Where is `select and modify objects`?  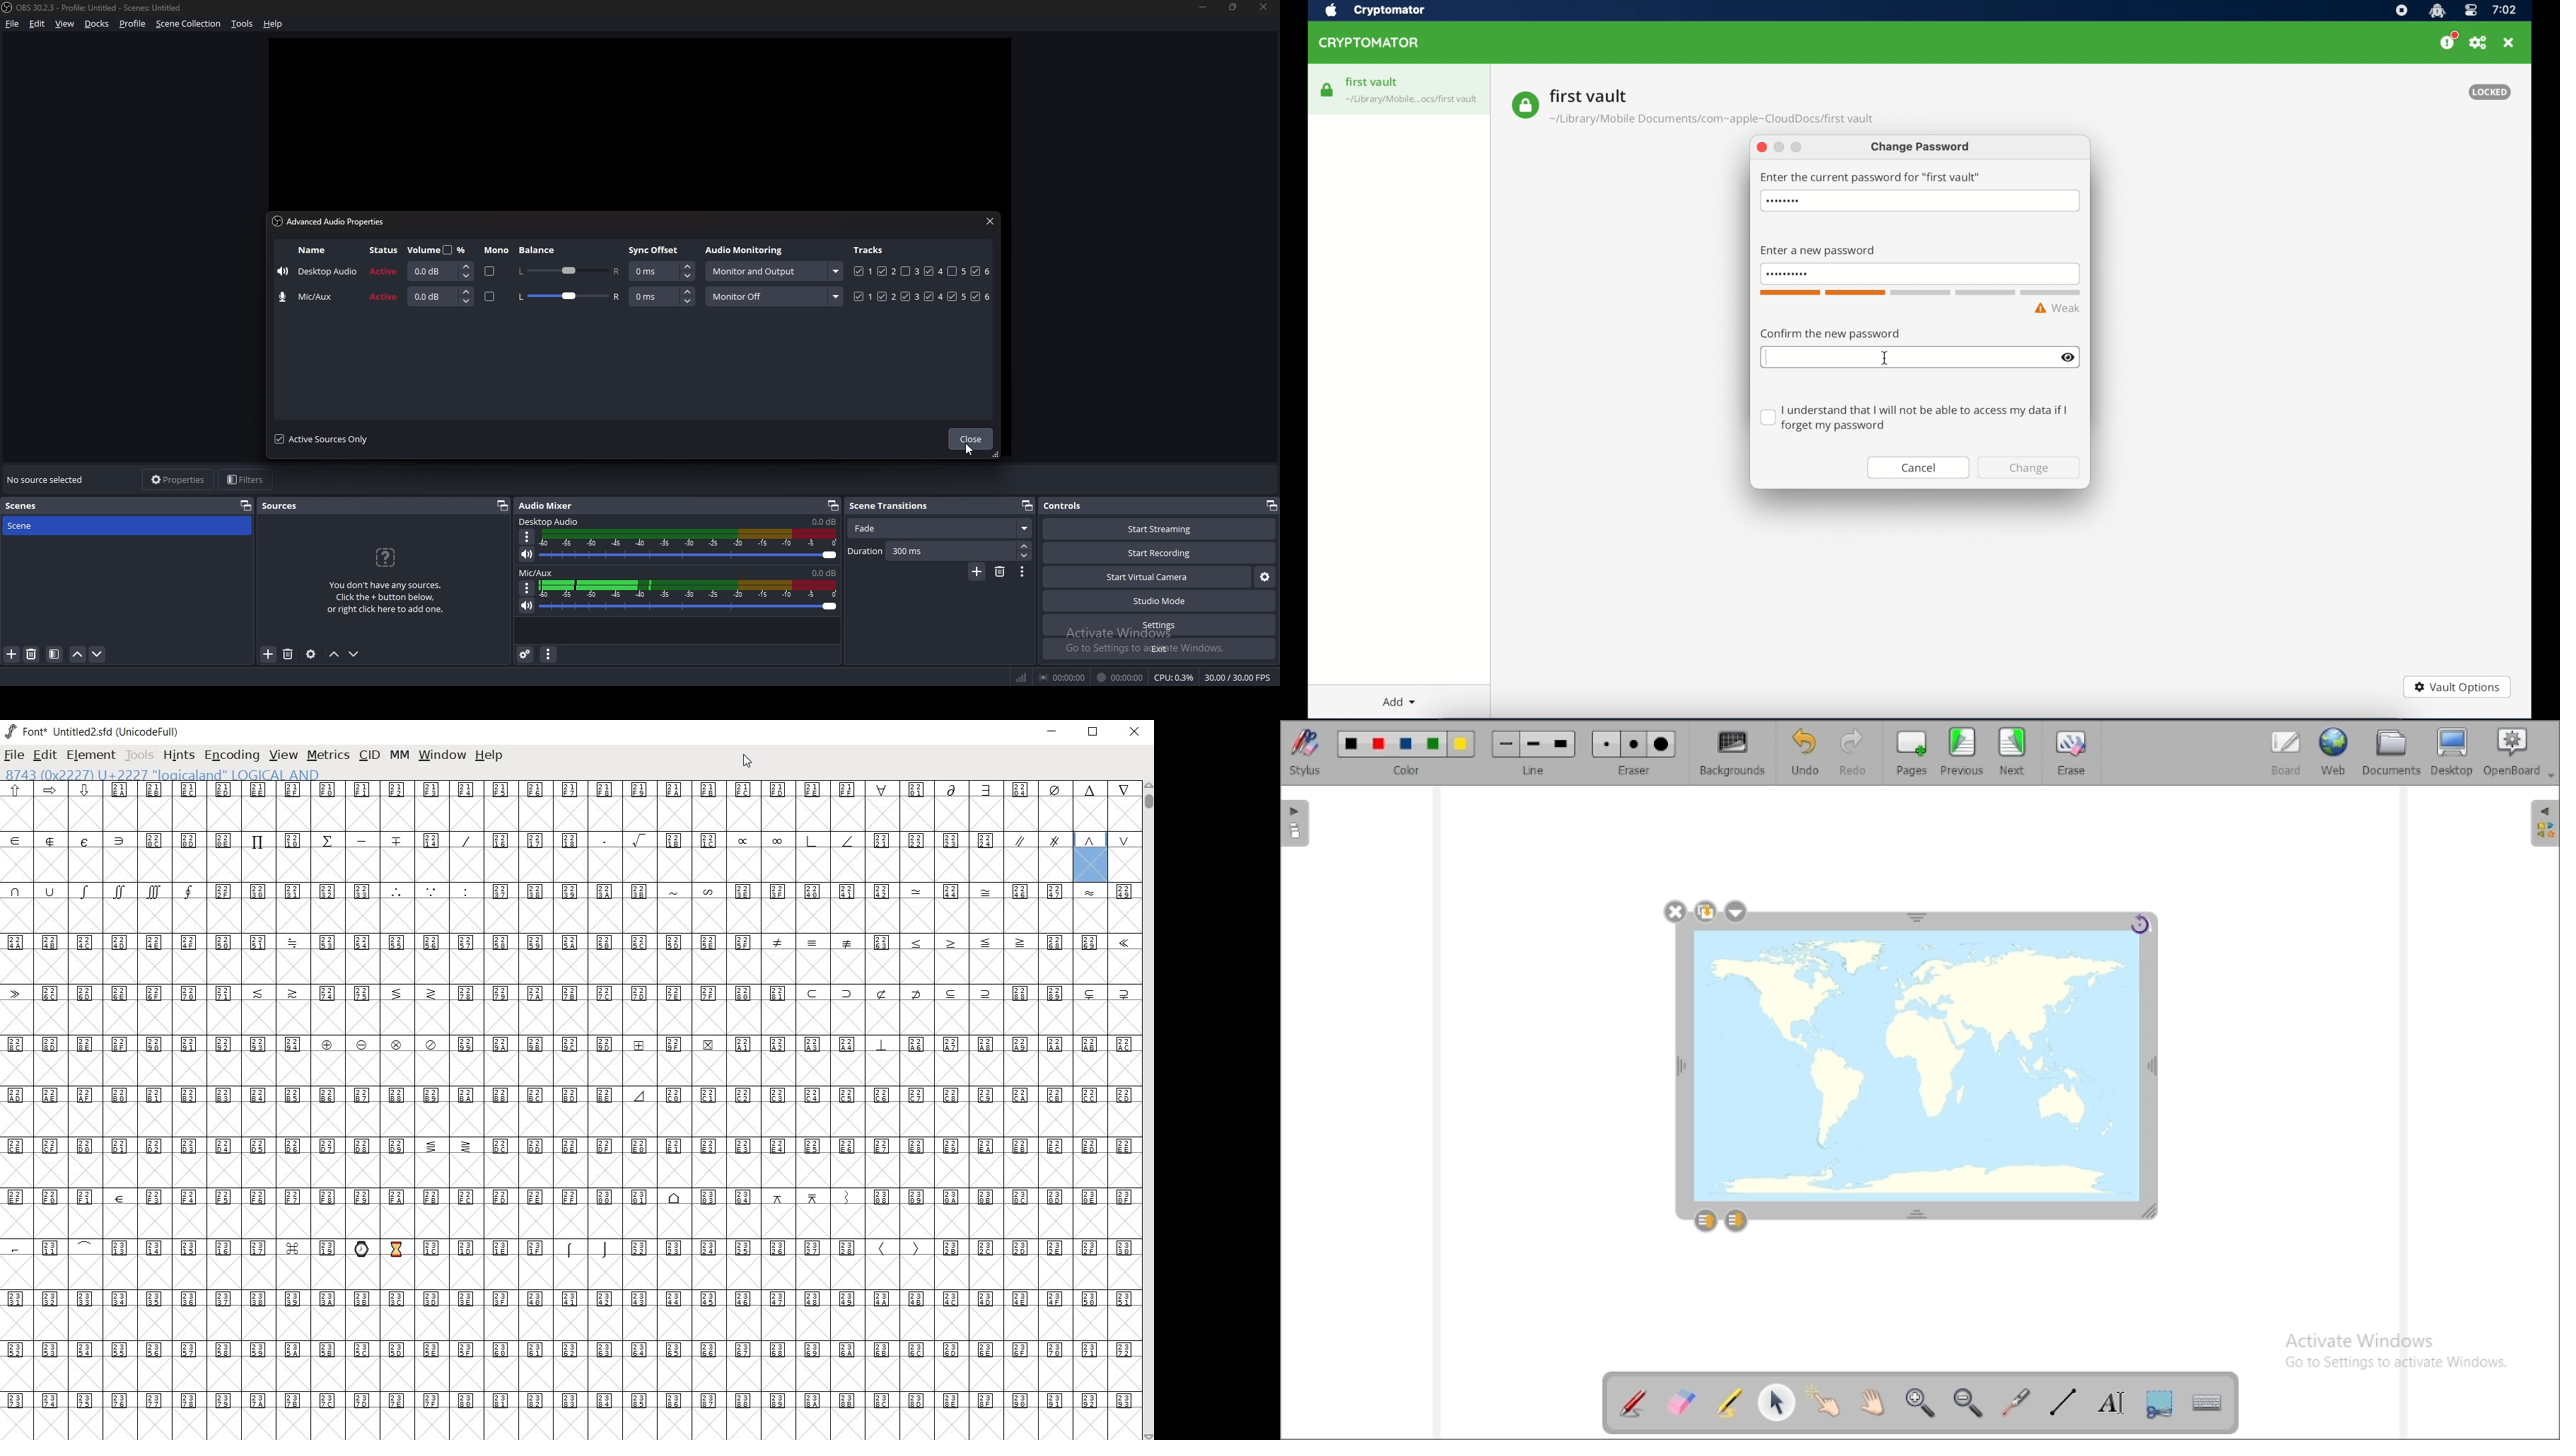 select and modify objects is located at coordinates (1777, 1402).